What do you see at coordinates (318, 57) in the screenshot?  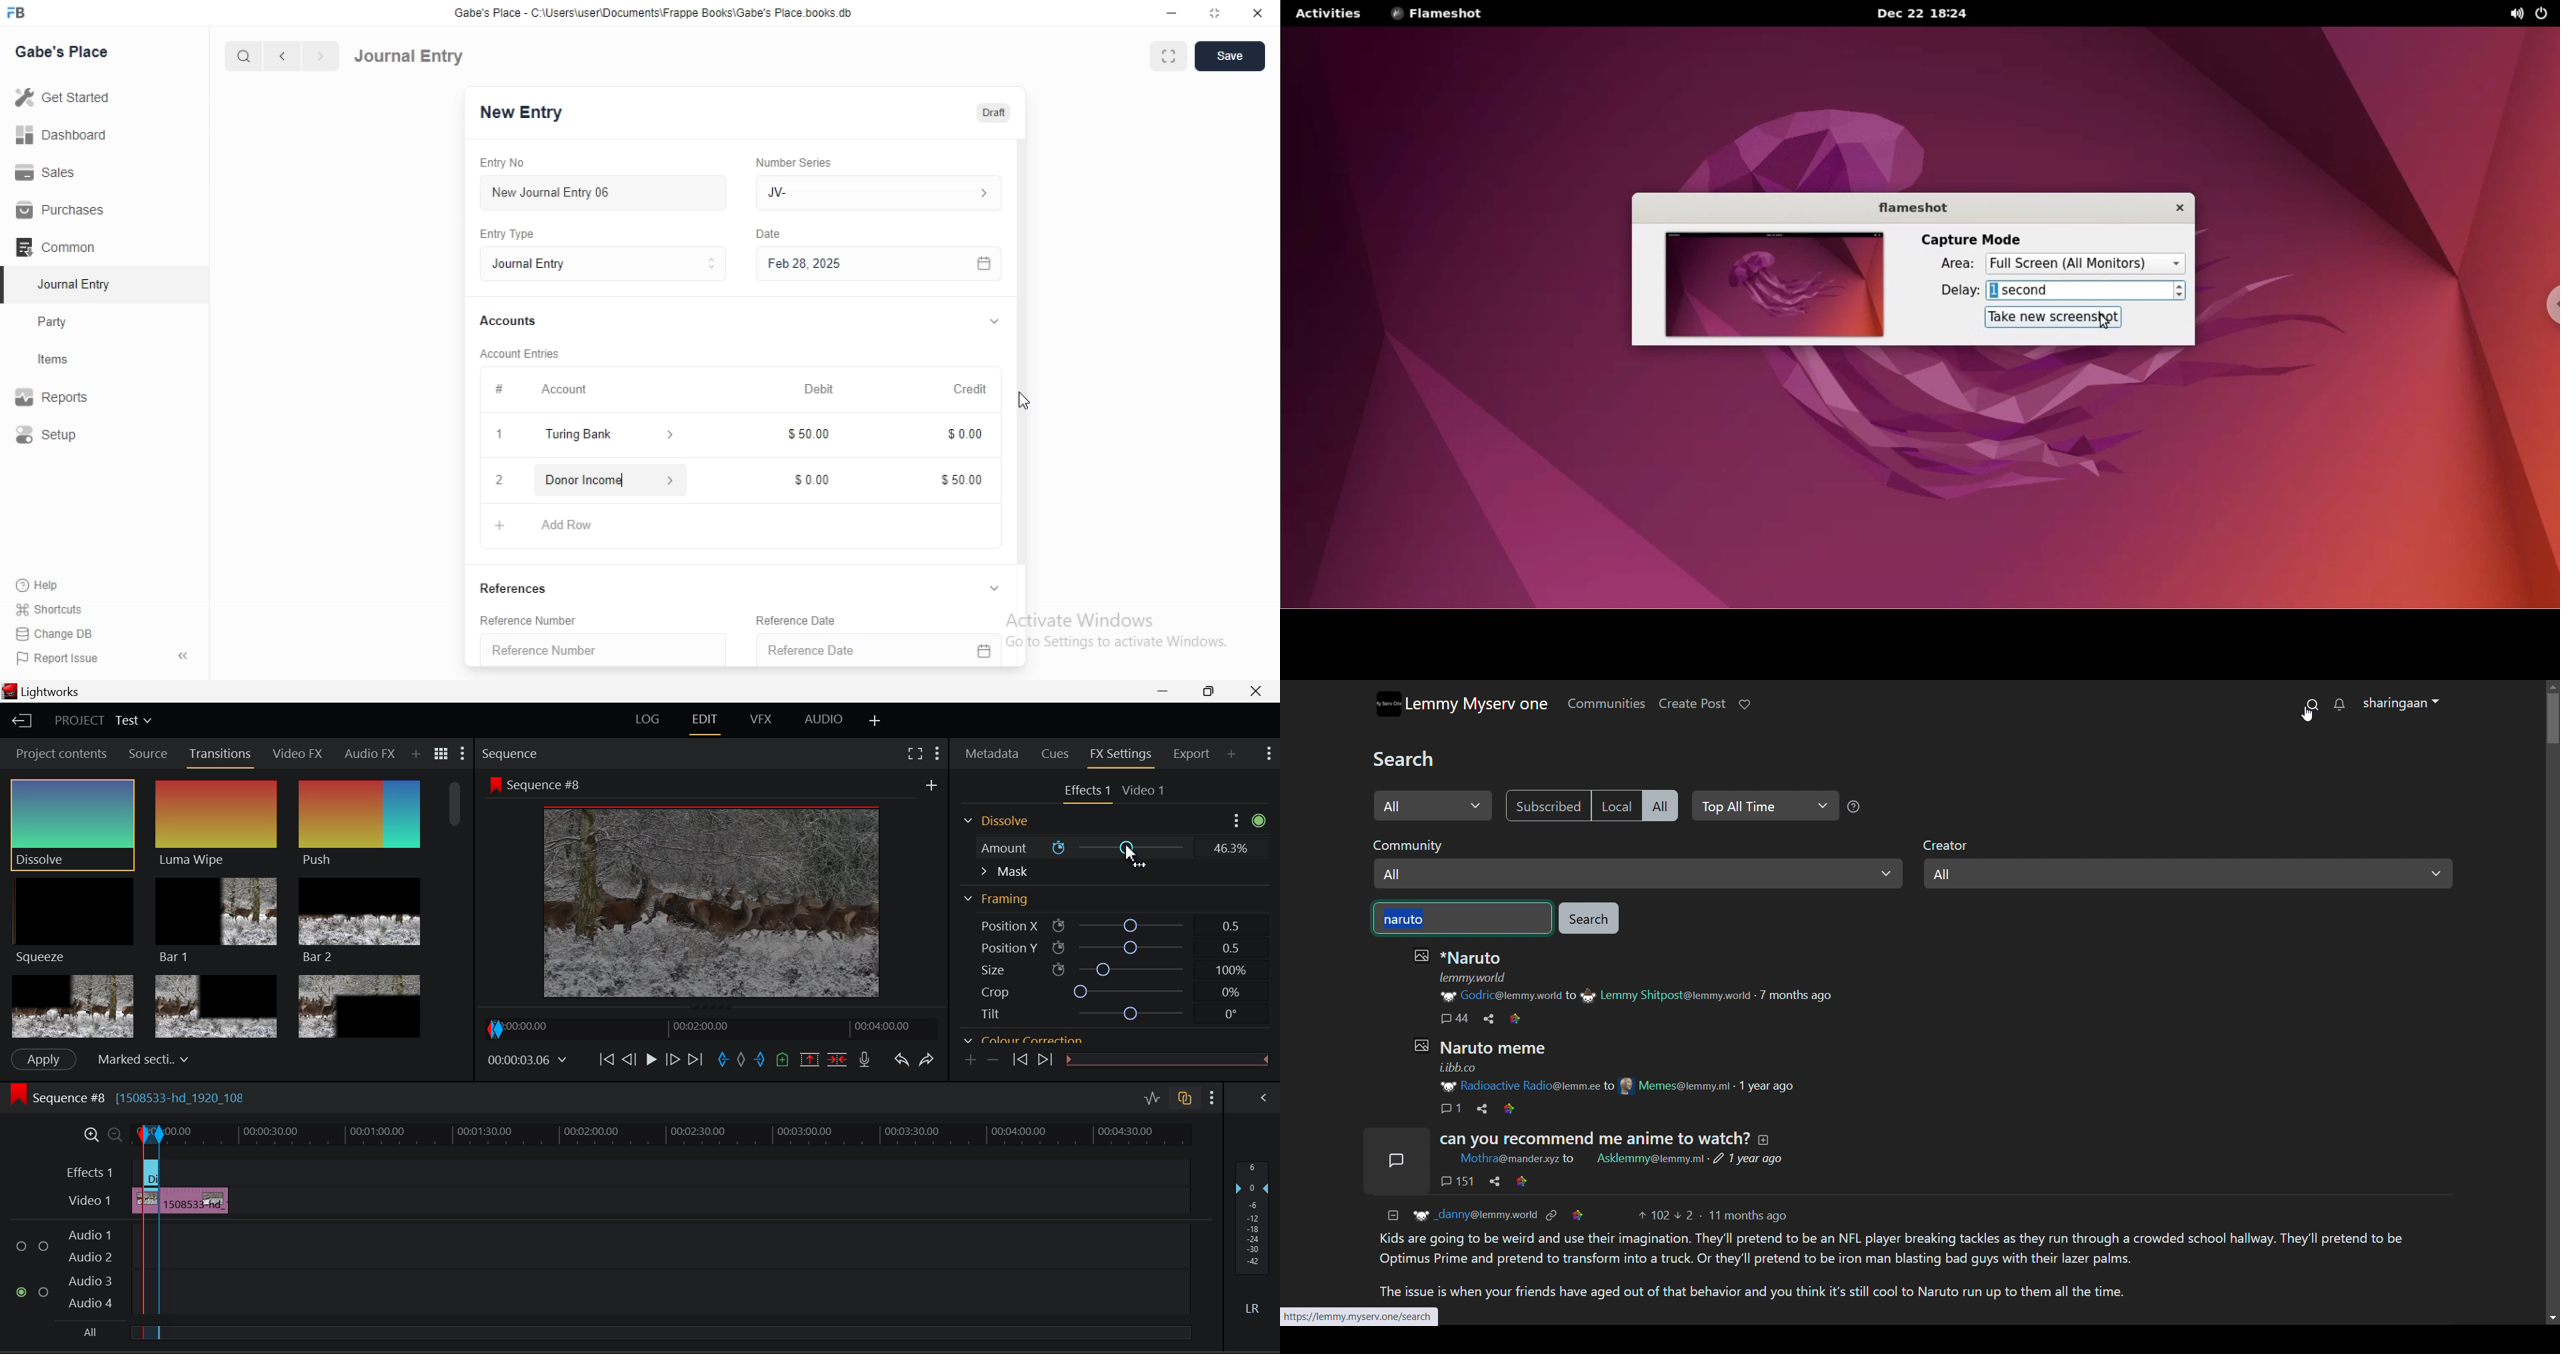 I see `next` at bounding box center [318, 57].